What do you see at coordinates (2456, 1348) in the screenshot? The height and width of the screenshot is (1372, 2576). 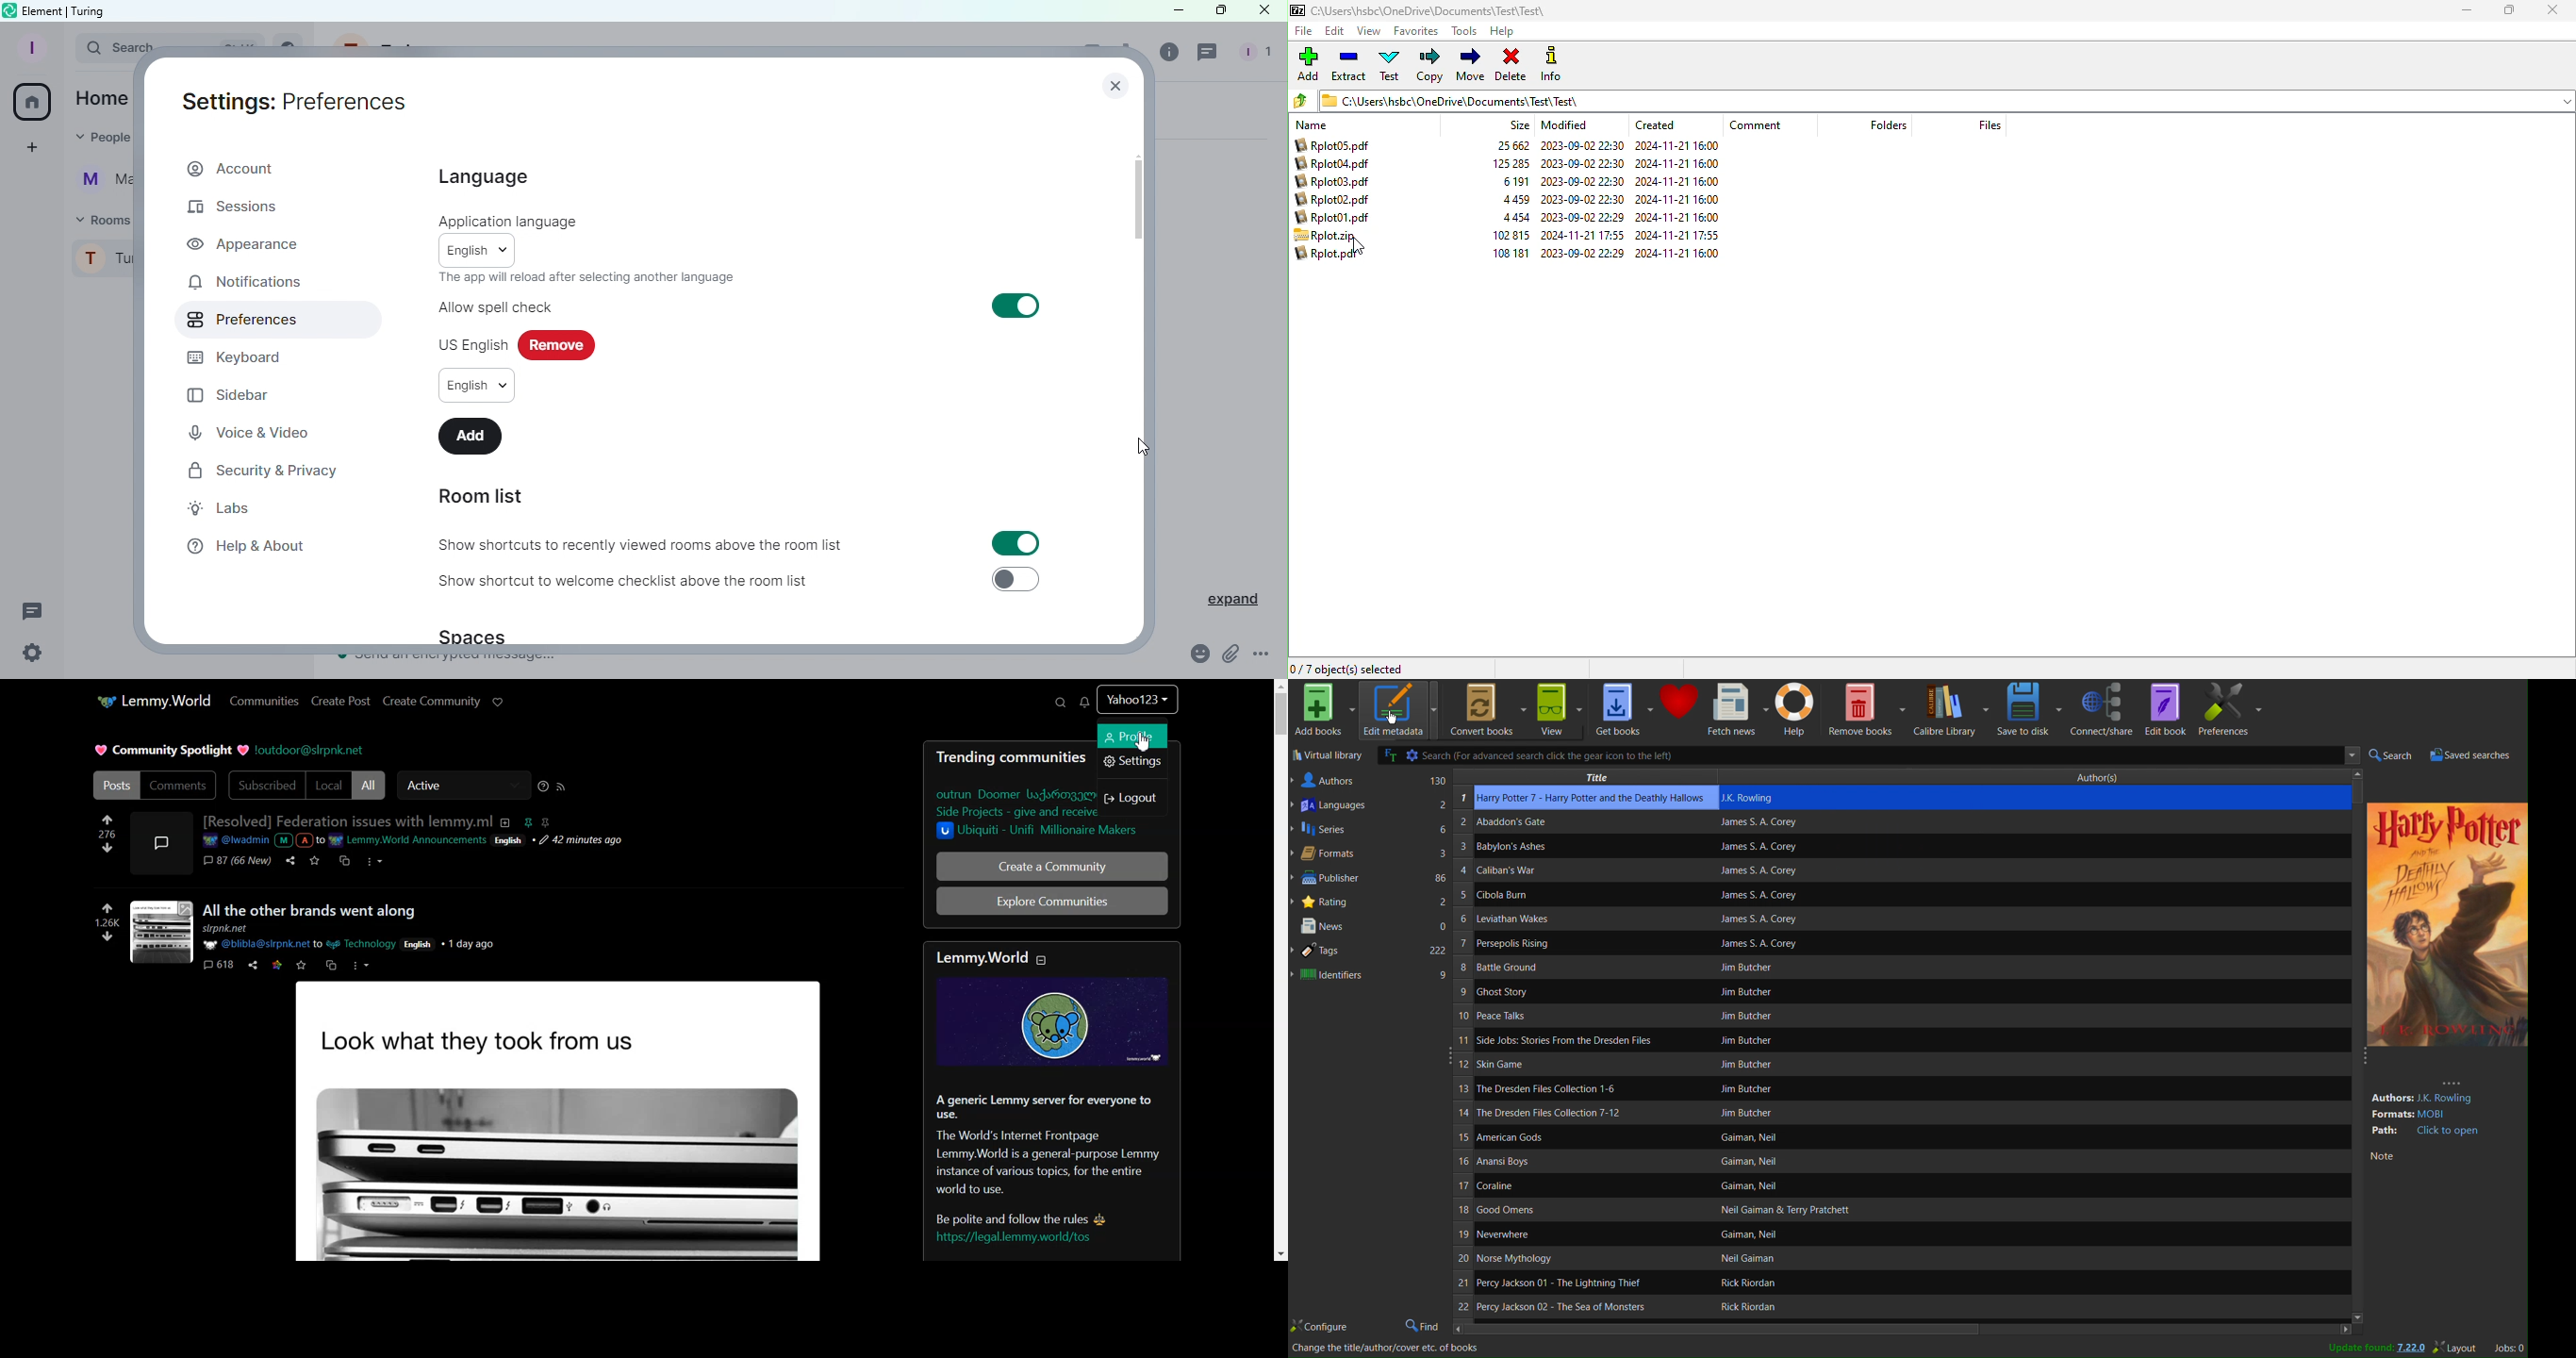 I see `Layout` at bounding box center [2456, 1348].